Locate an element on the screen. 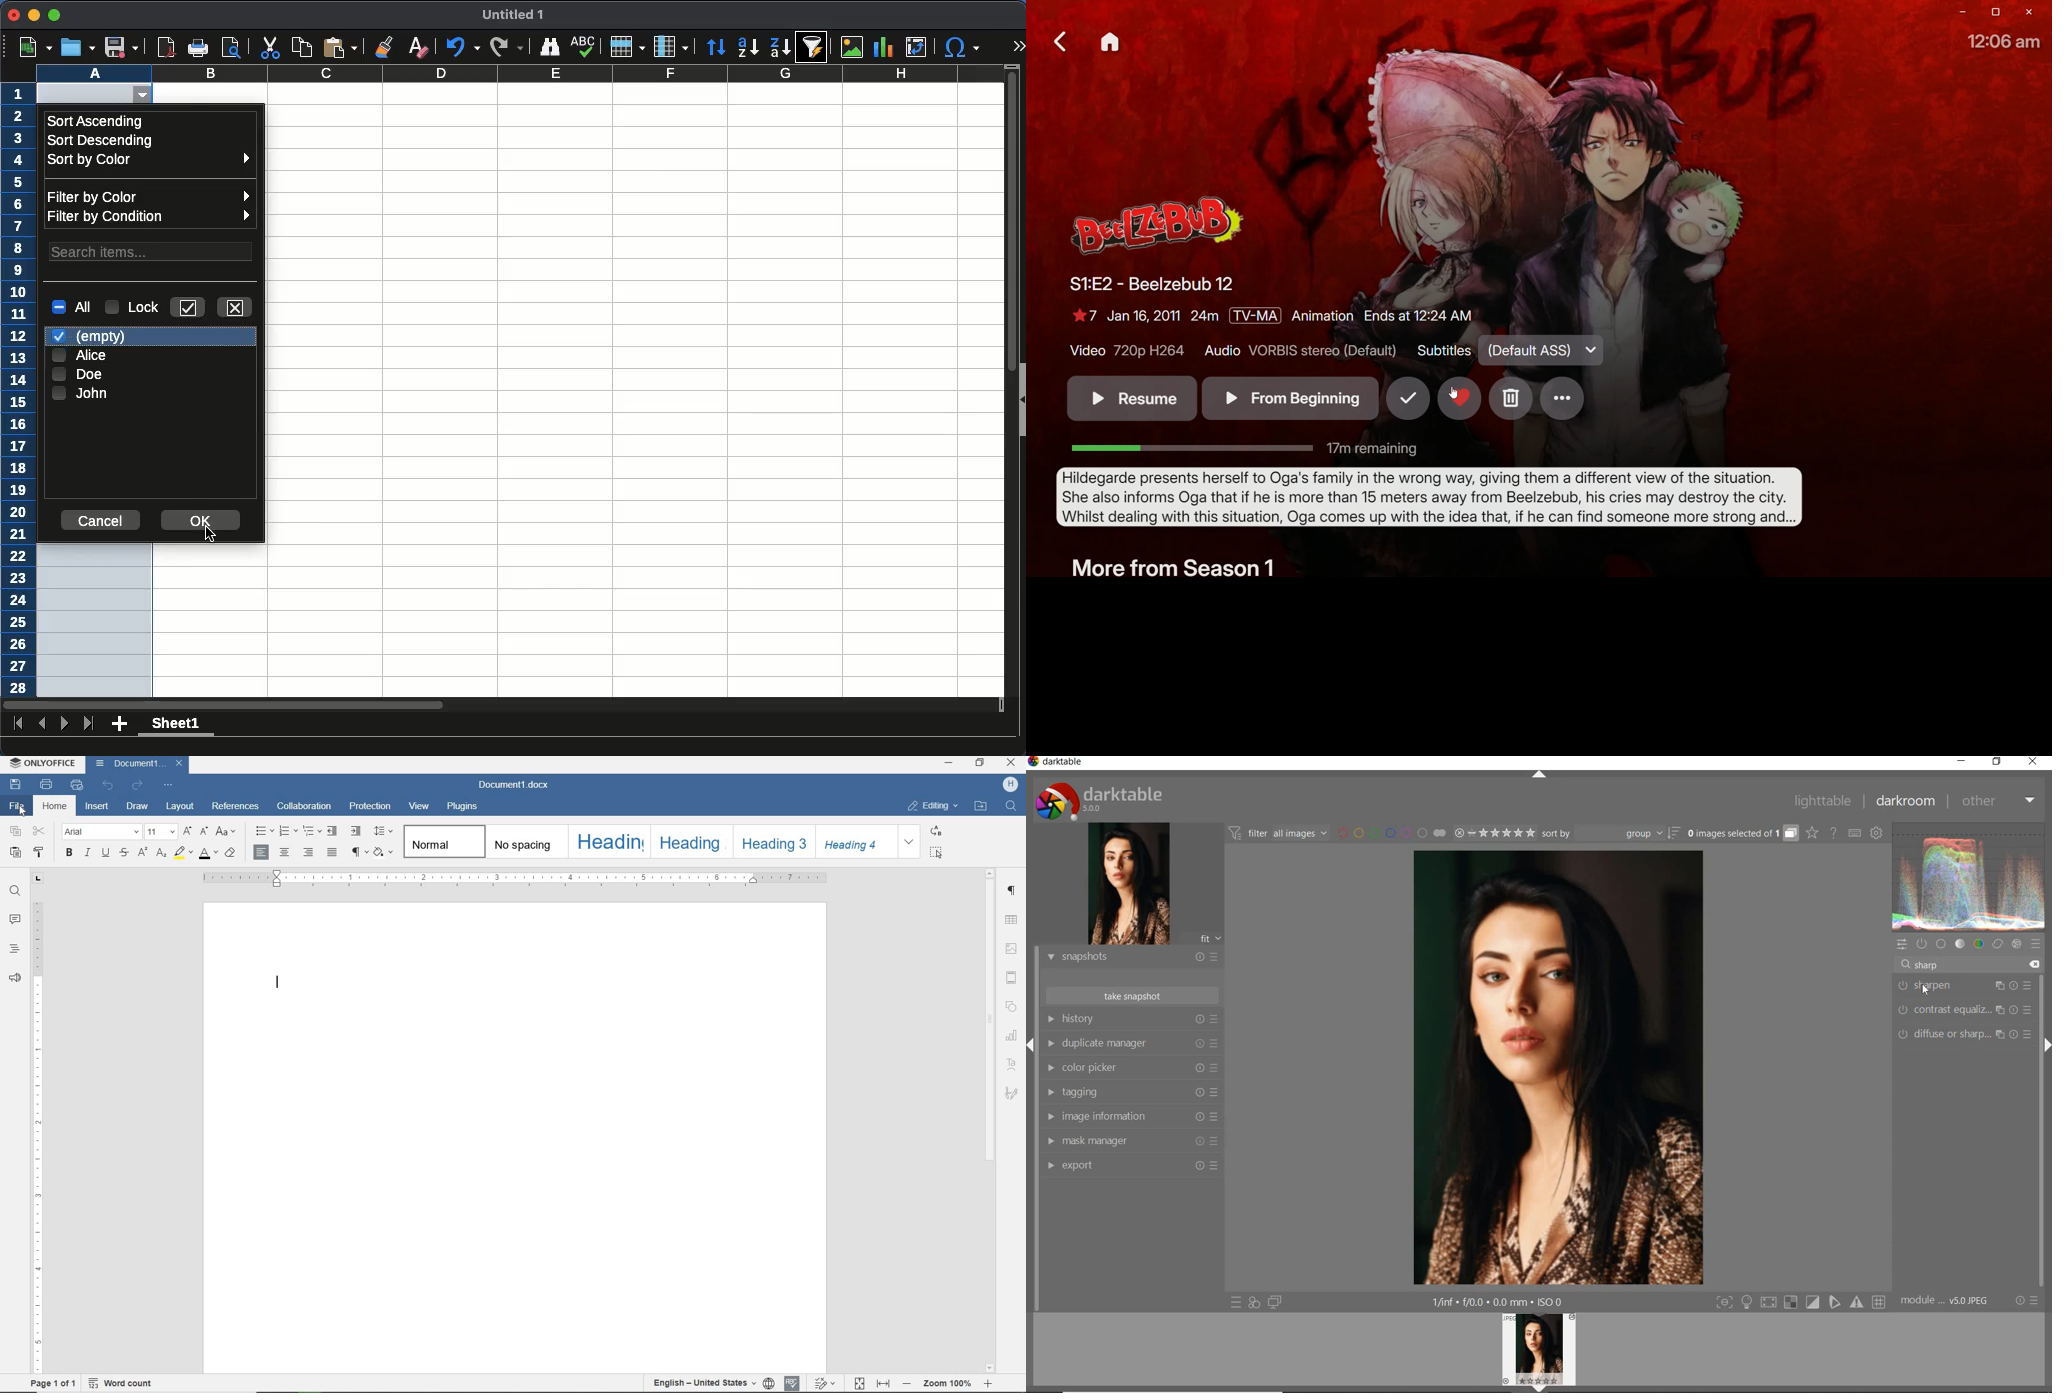 This screenshot has height=1400, width=2072. font size is located at coordinates (162, 832).